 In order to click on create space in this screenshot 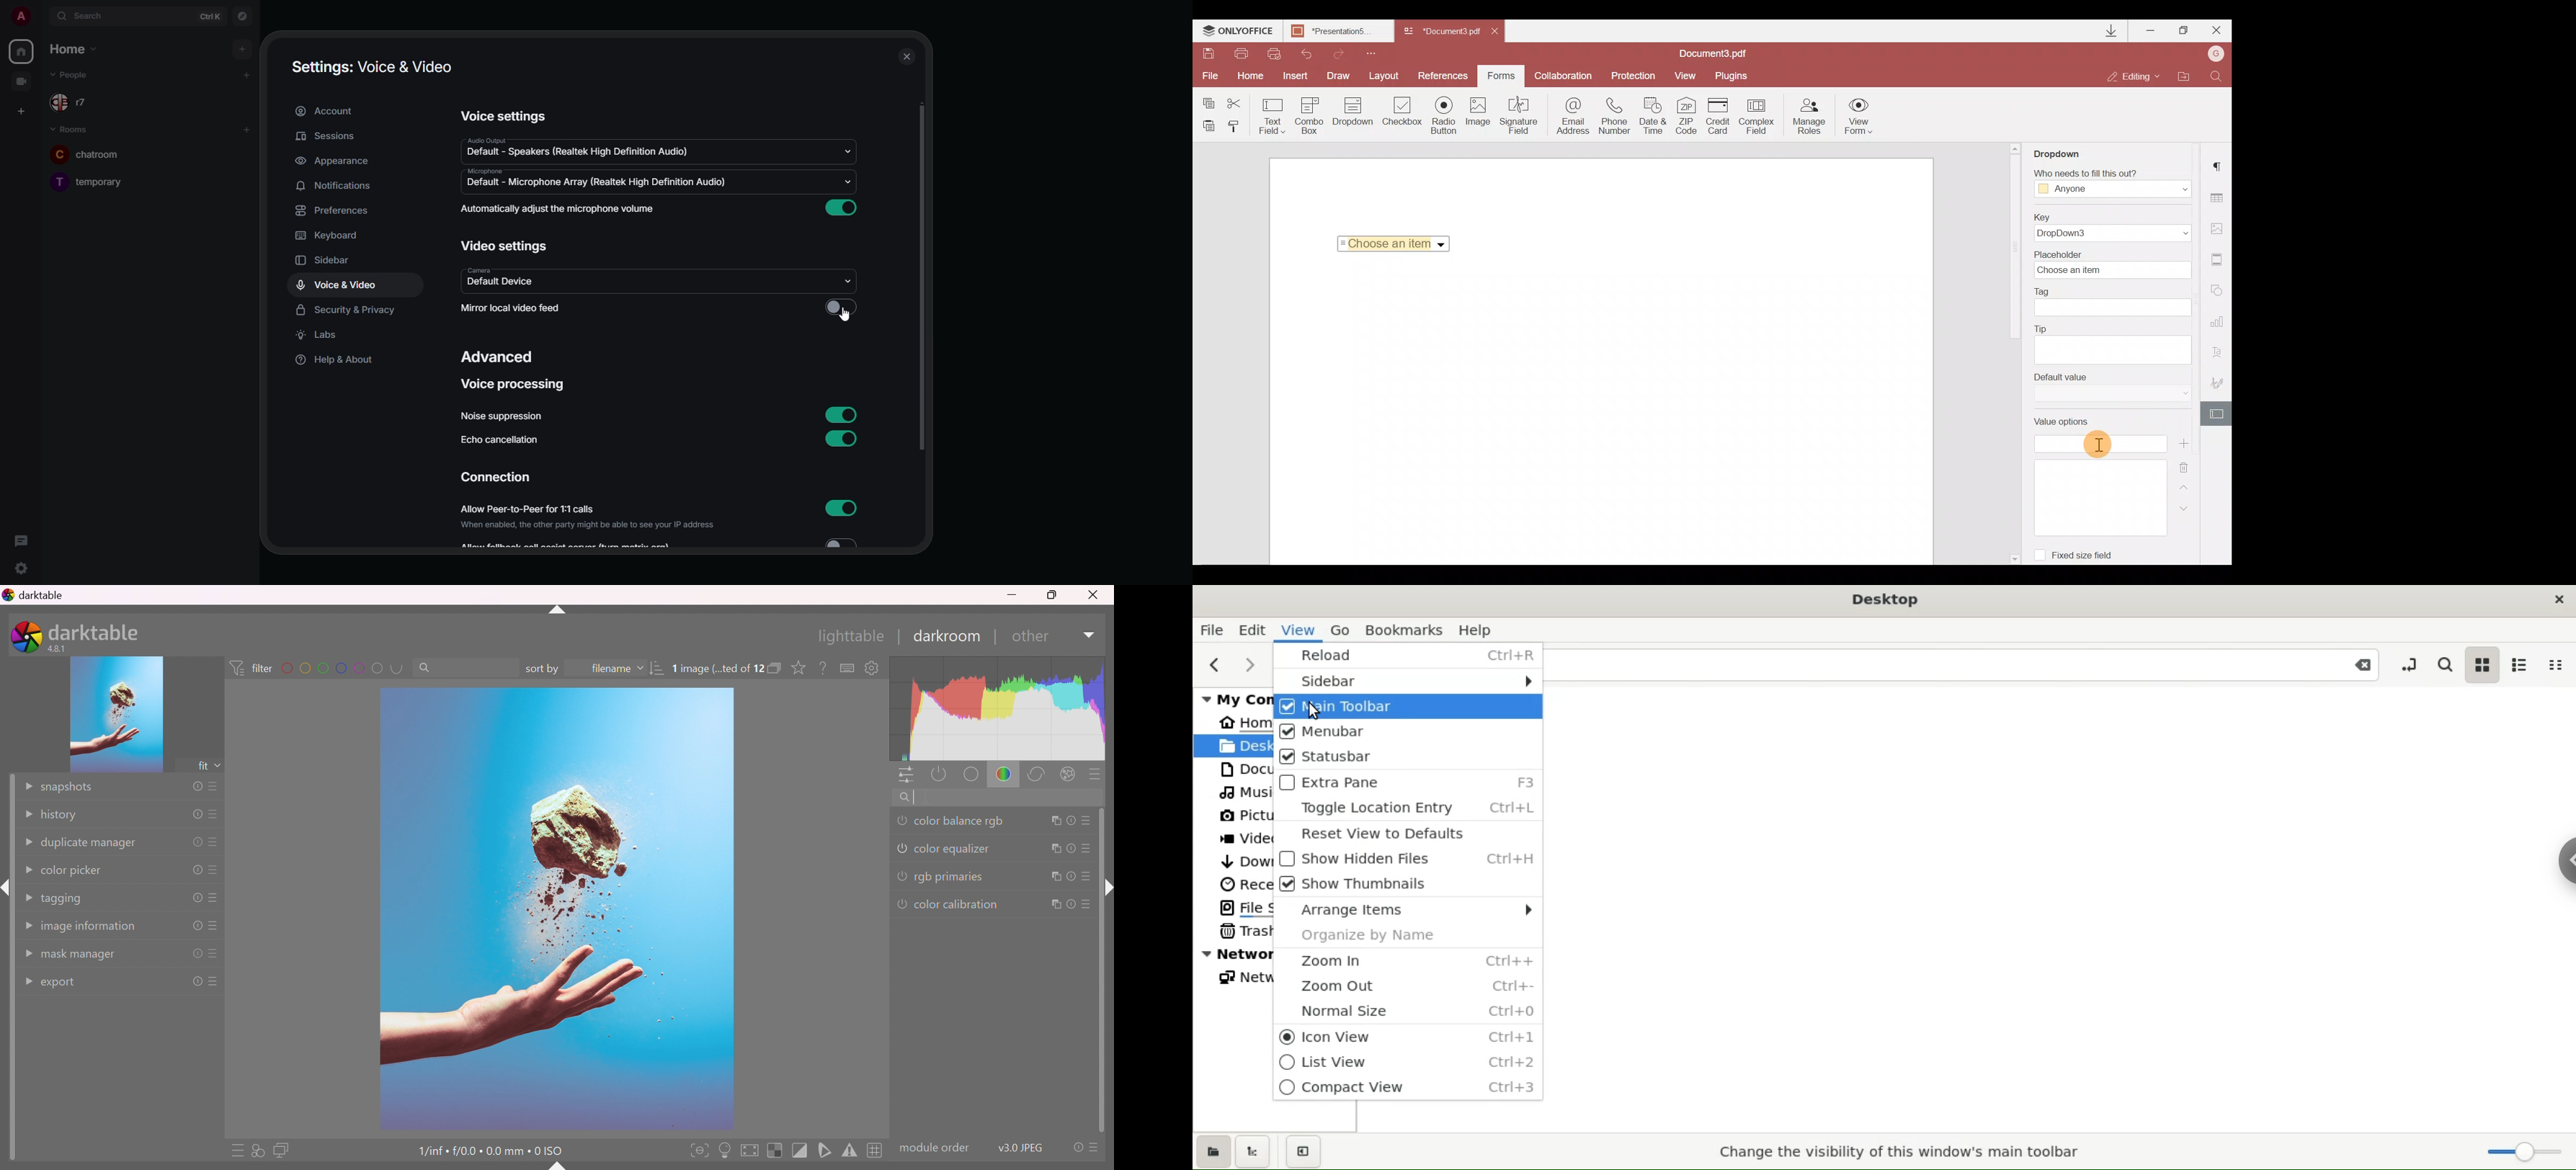, I will do `click(23, 111)`.